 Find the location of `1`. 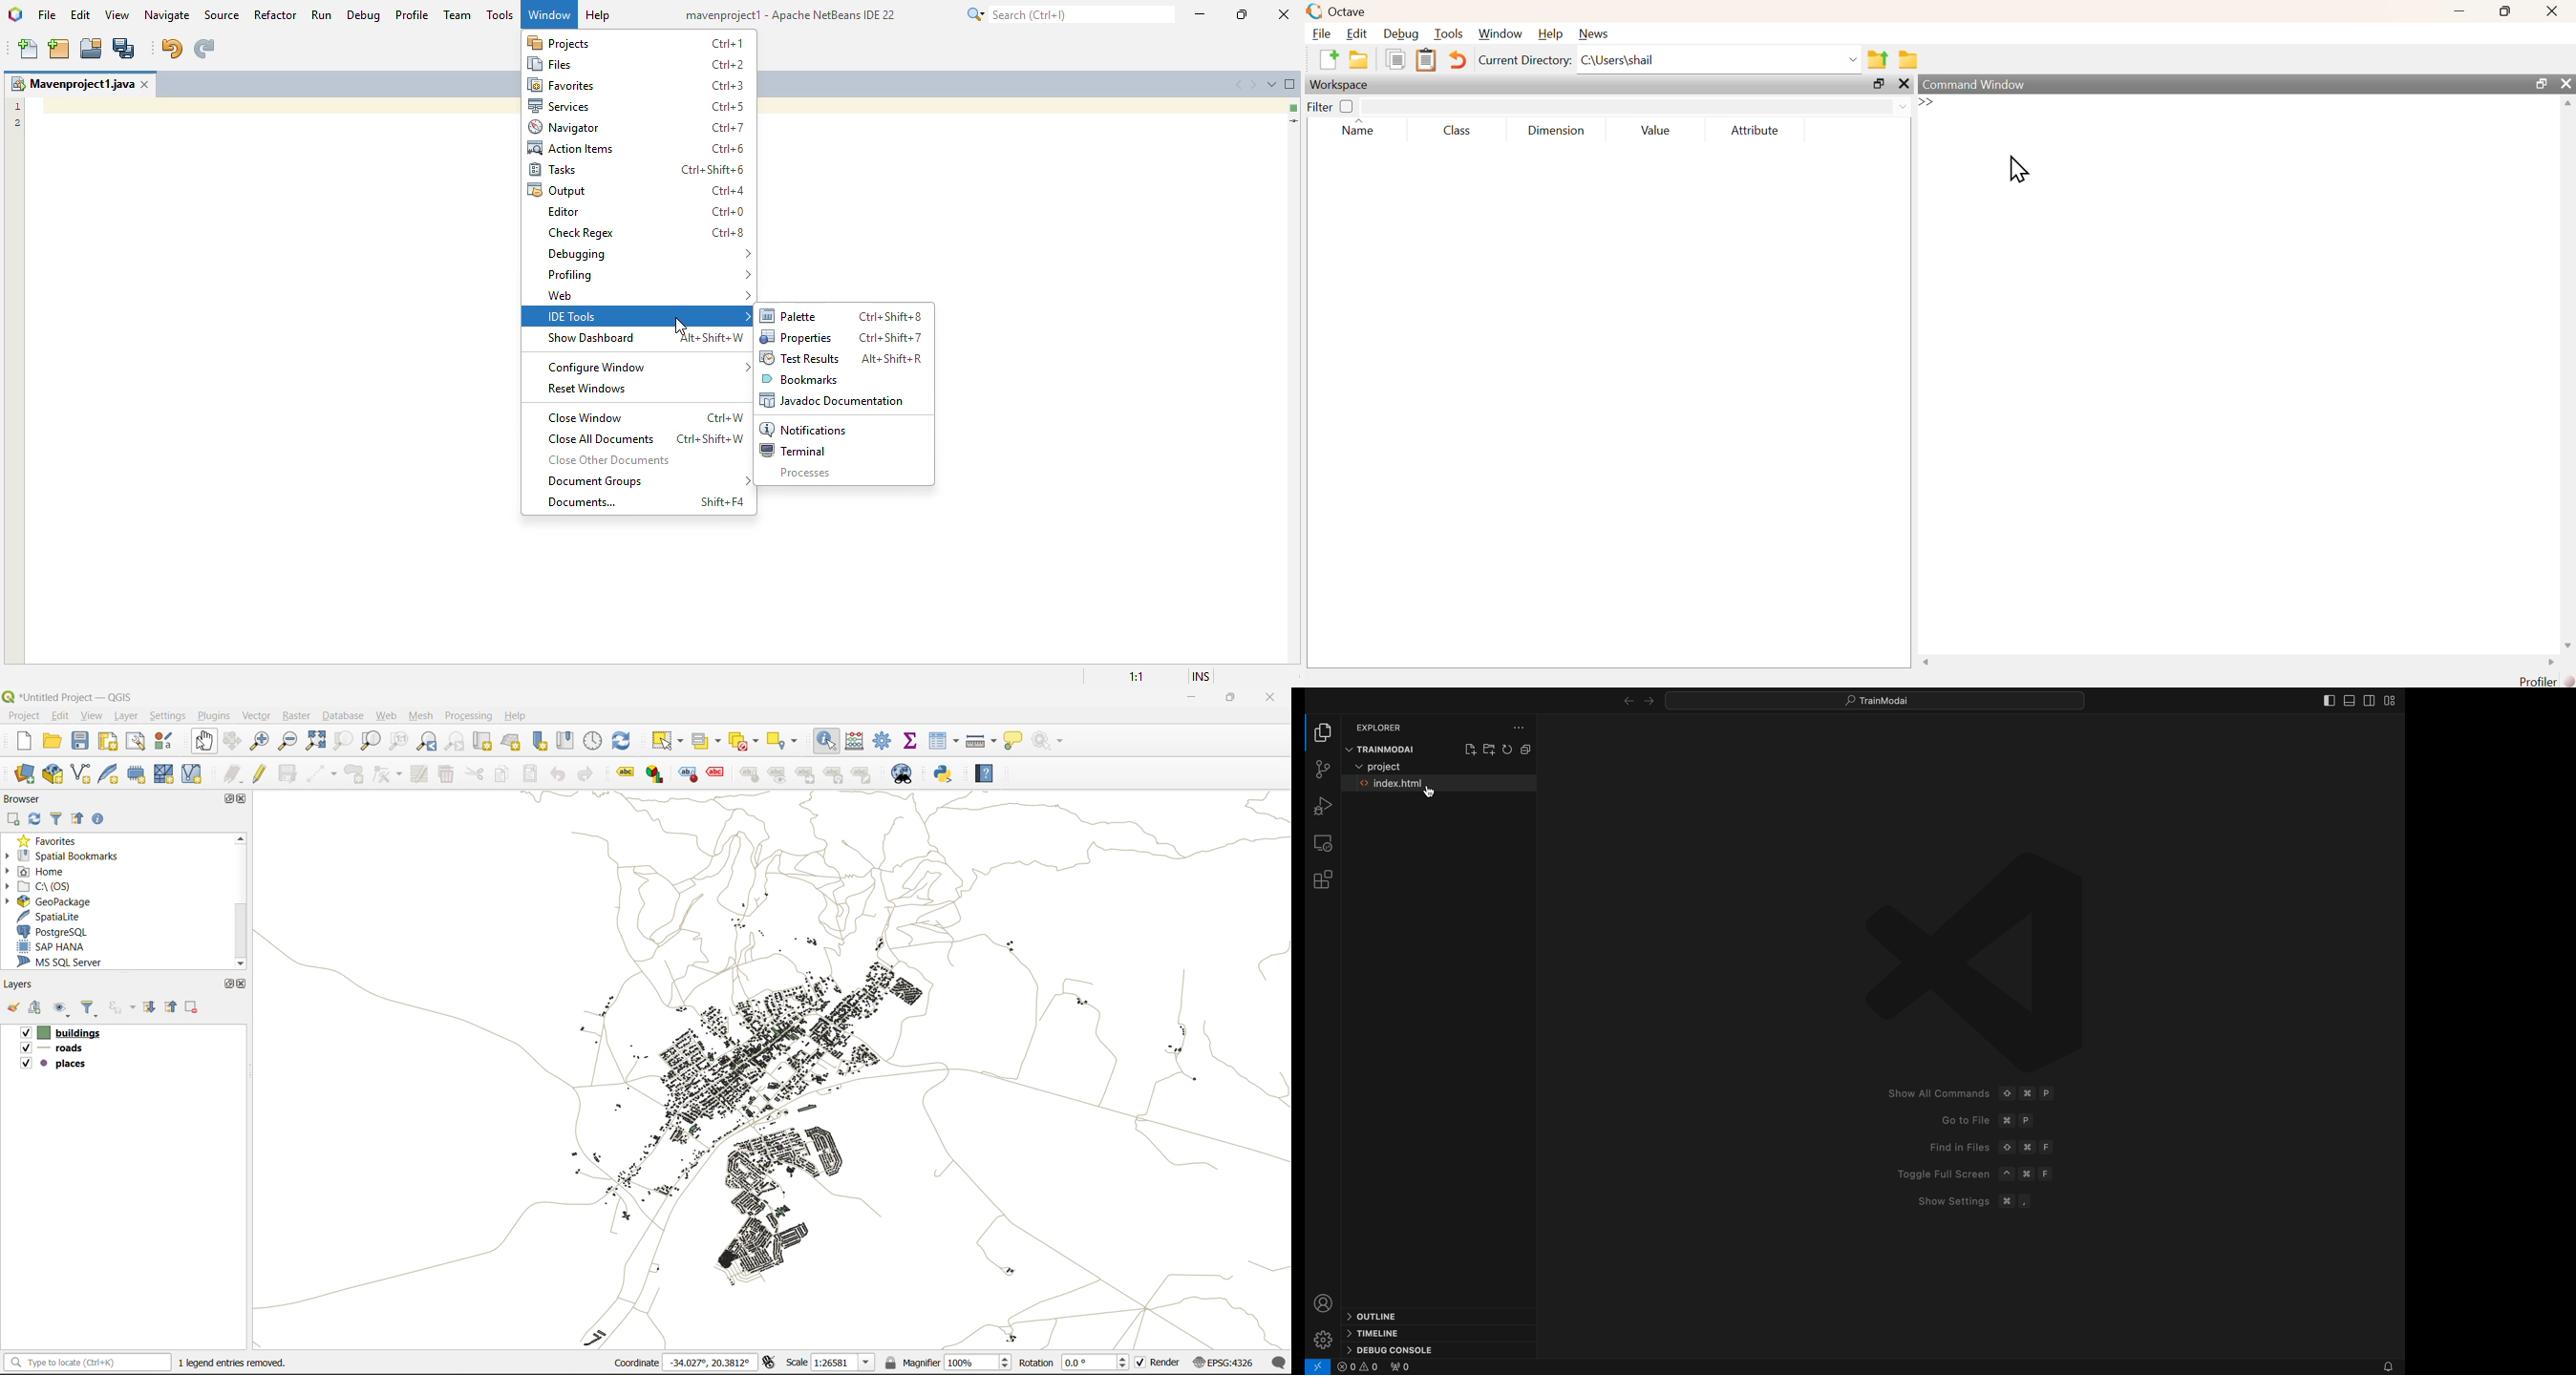

1 is located at coordinates (18, 105).